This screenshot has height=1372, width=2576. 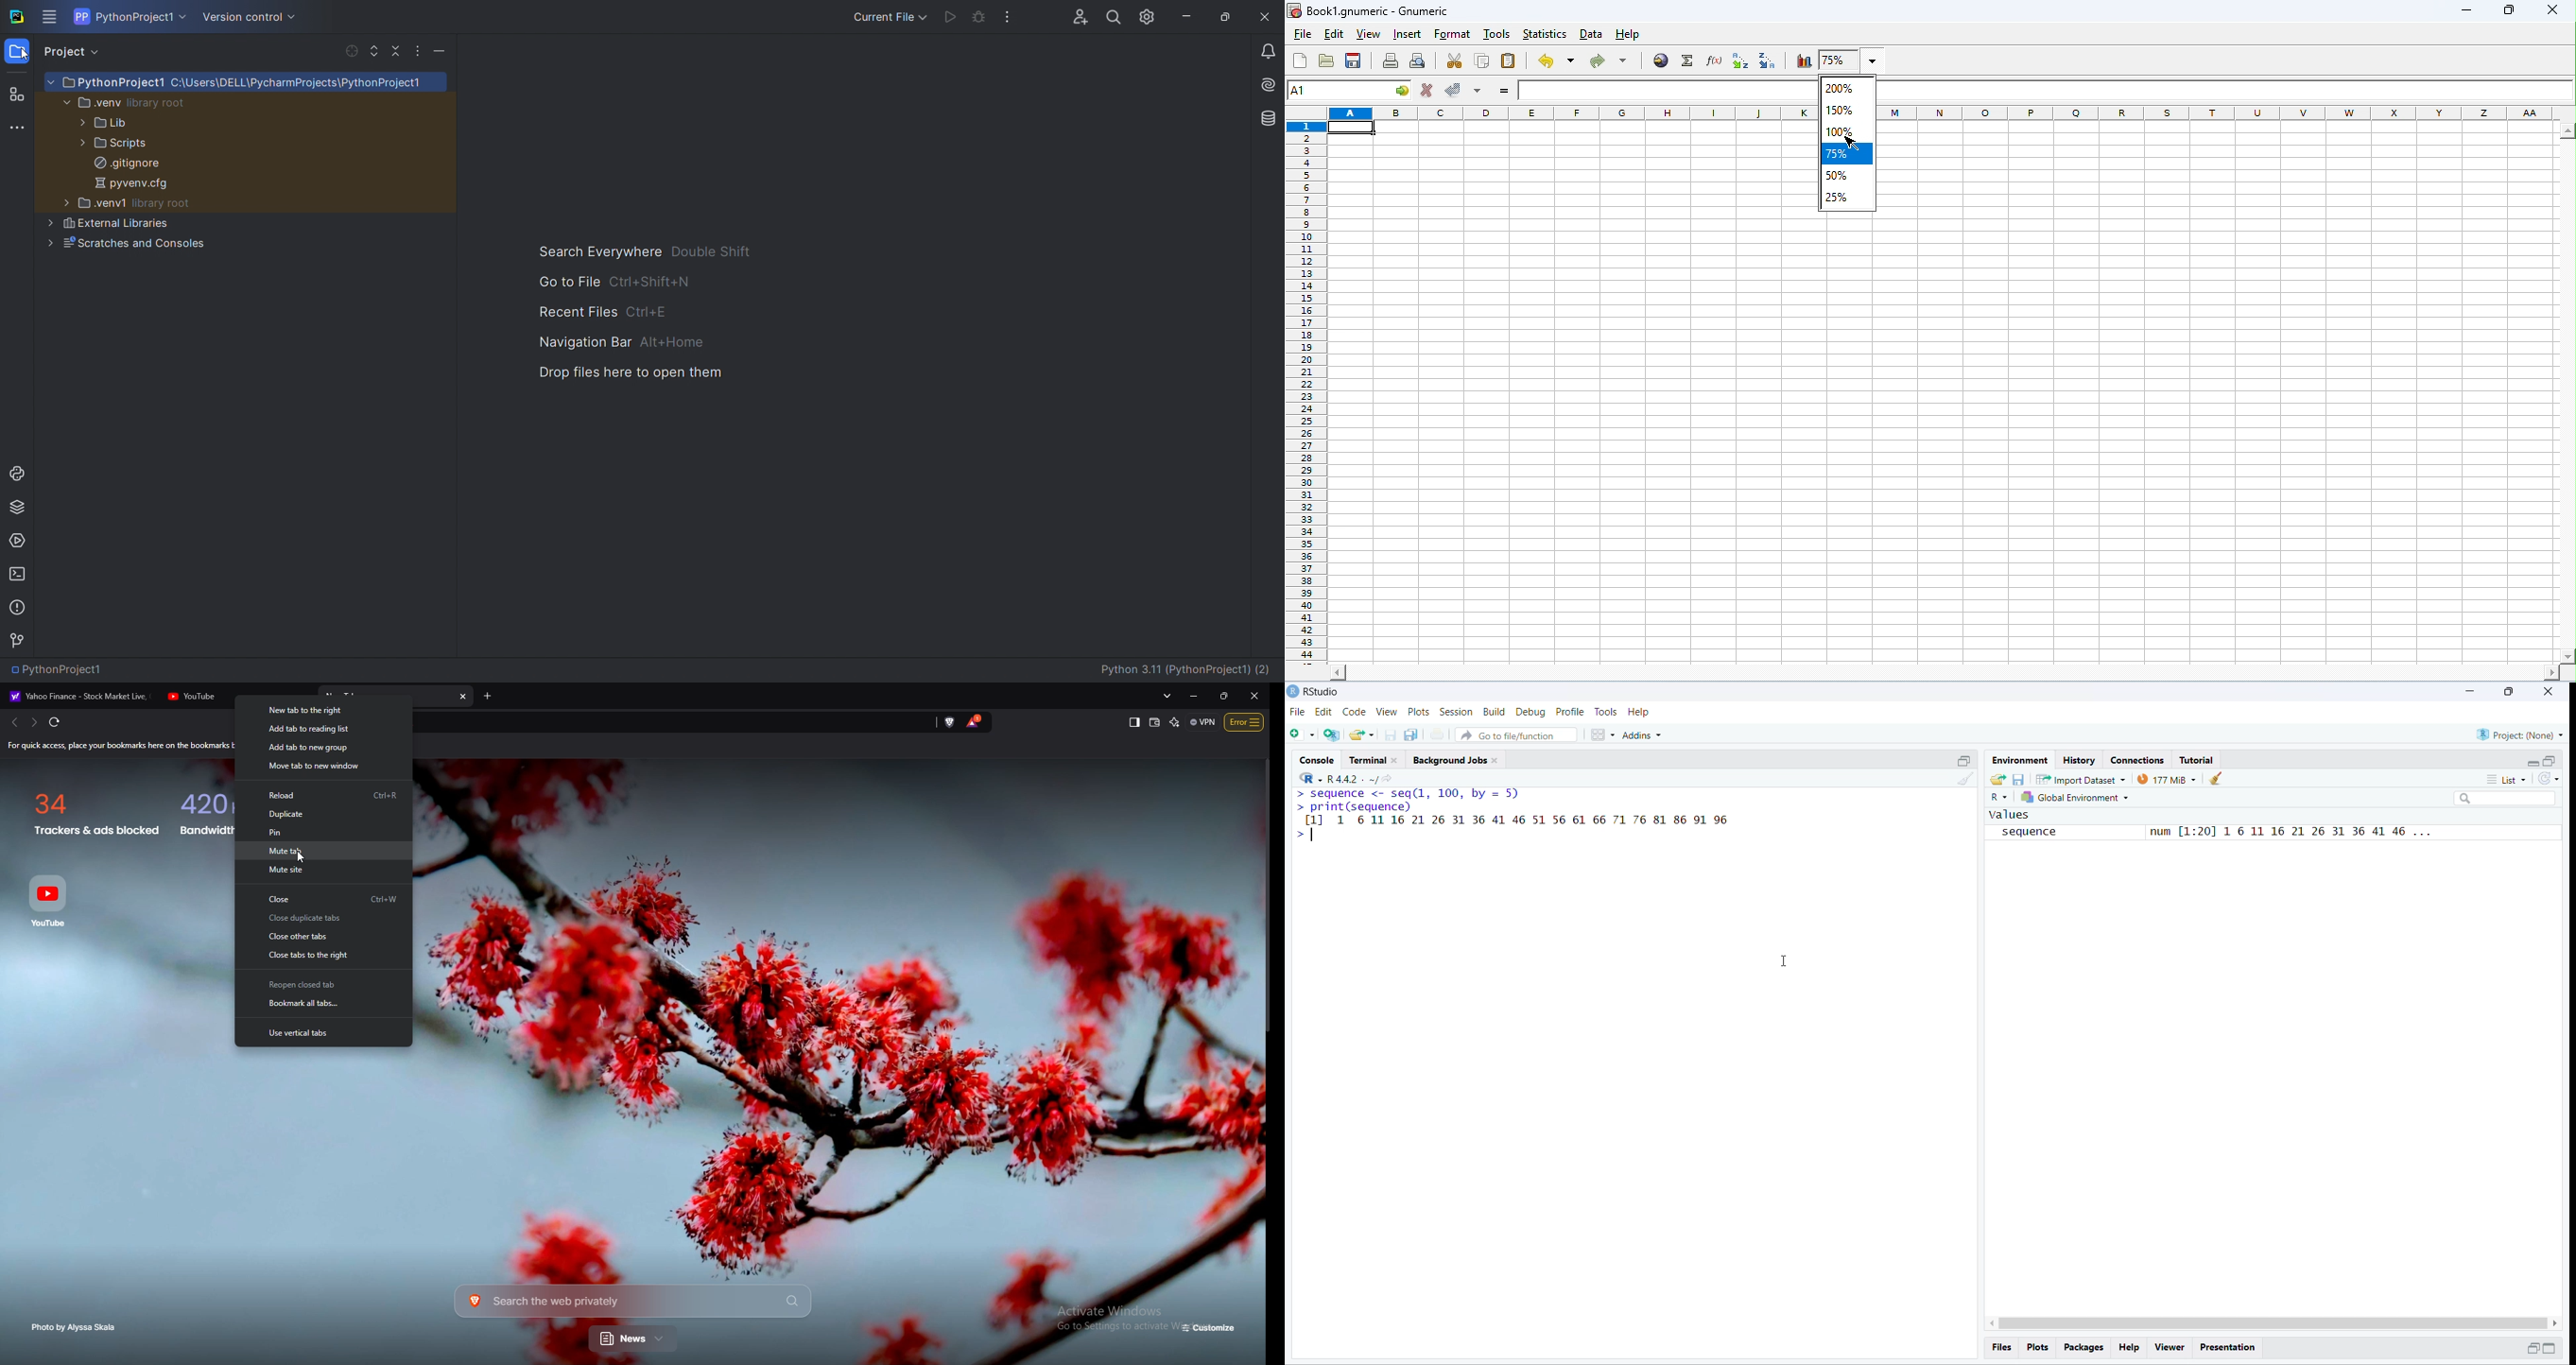 What do you see at coordinates (1456, 91) in the screenshot?
I see `accept` at bounding box center [1456, 91].